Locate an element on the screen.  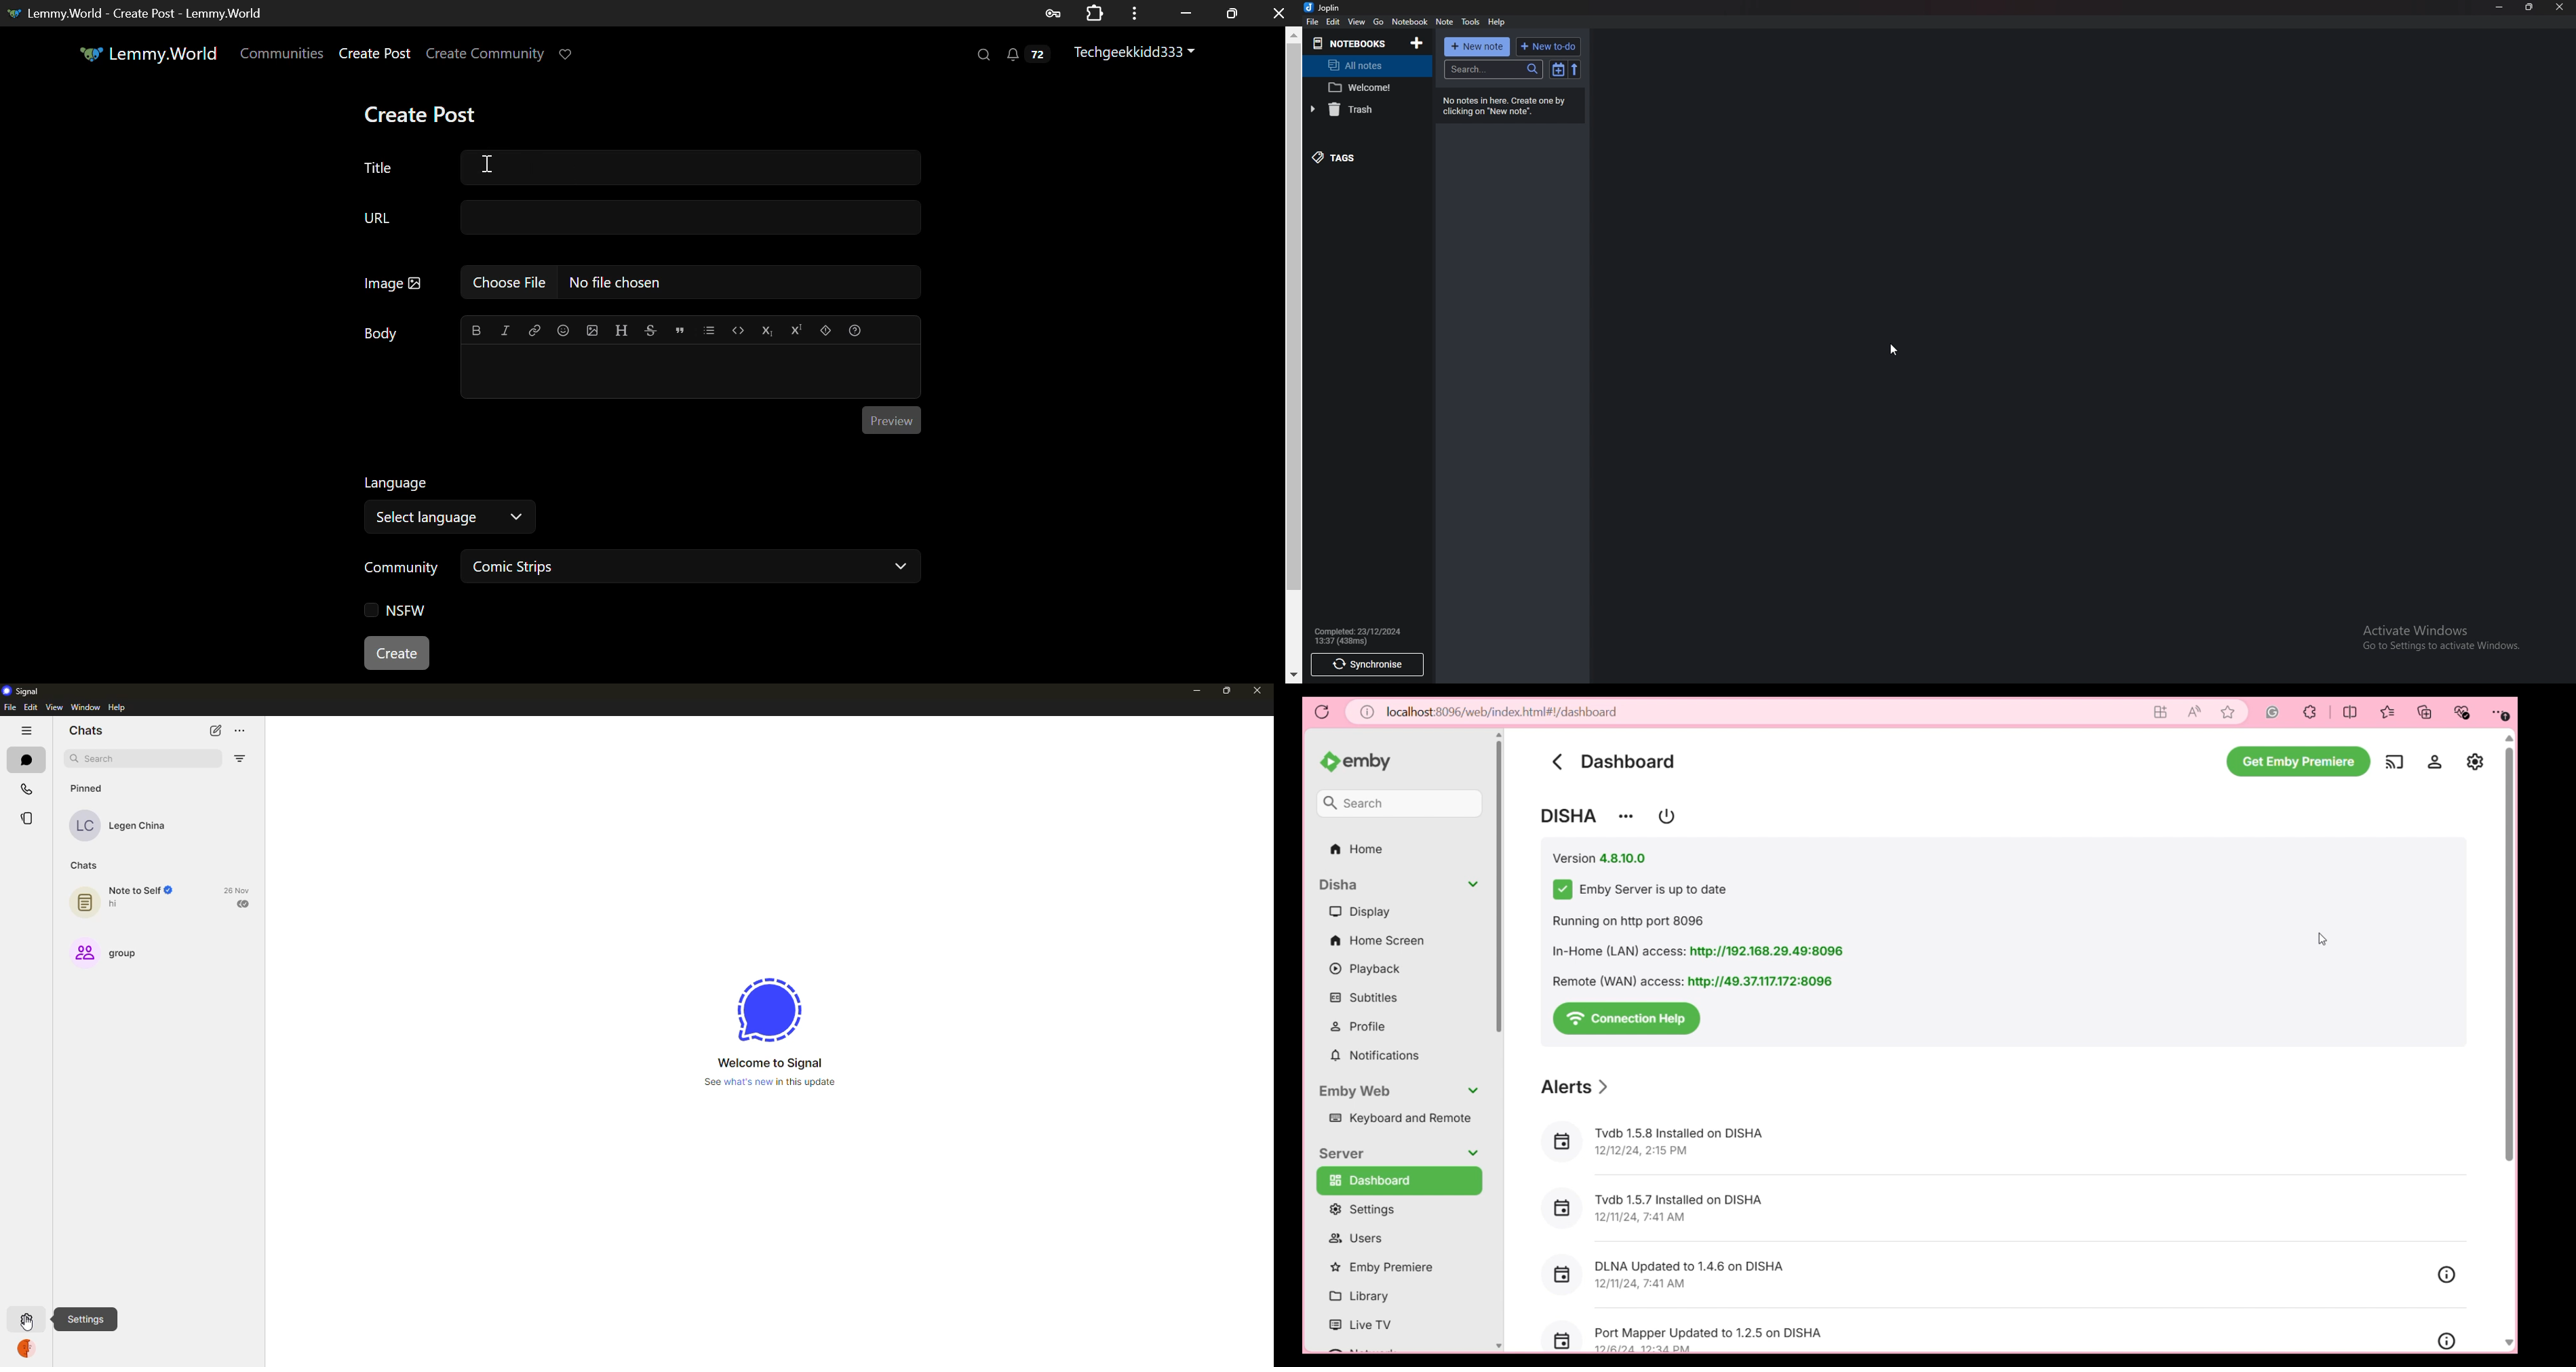
notebook is located at coordinates (1410, 23).